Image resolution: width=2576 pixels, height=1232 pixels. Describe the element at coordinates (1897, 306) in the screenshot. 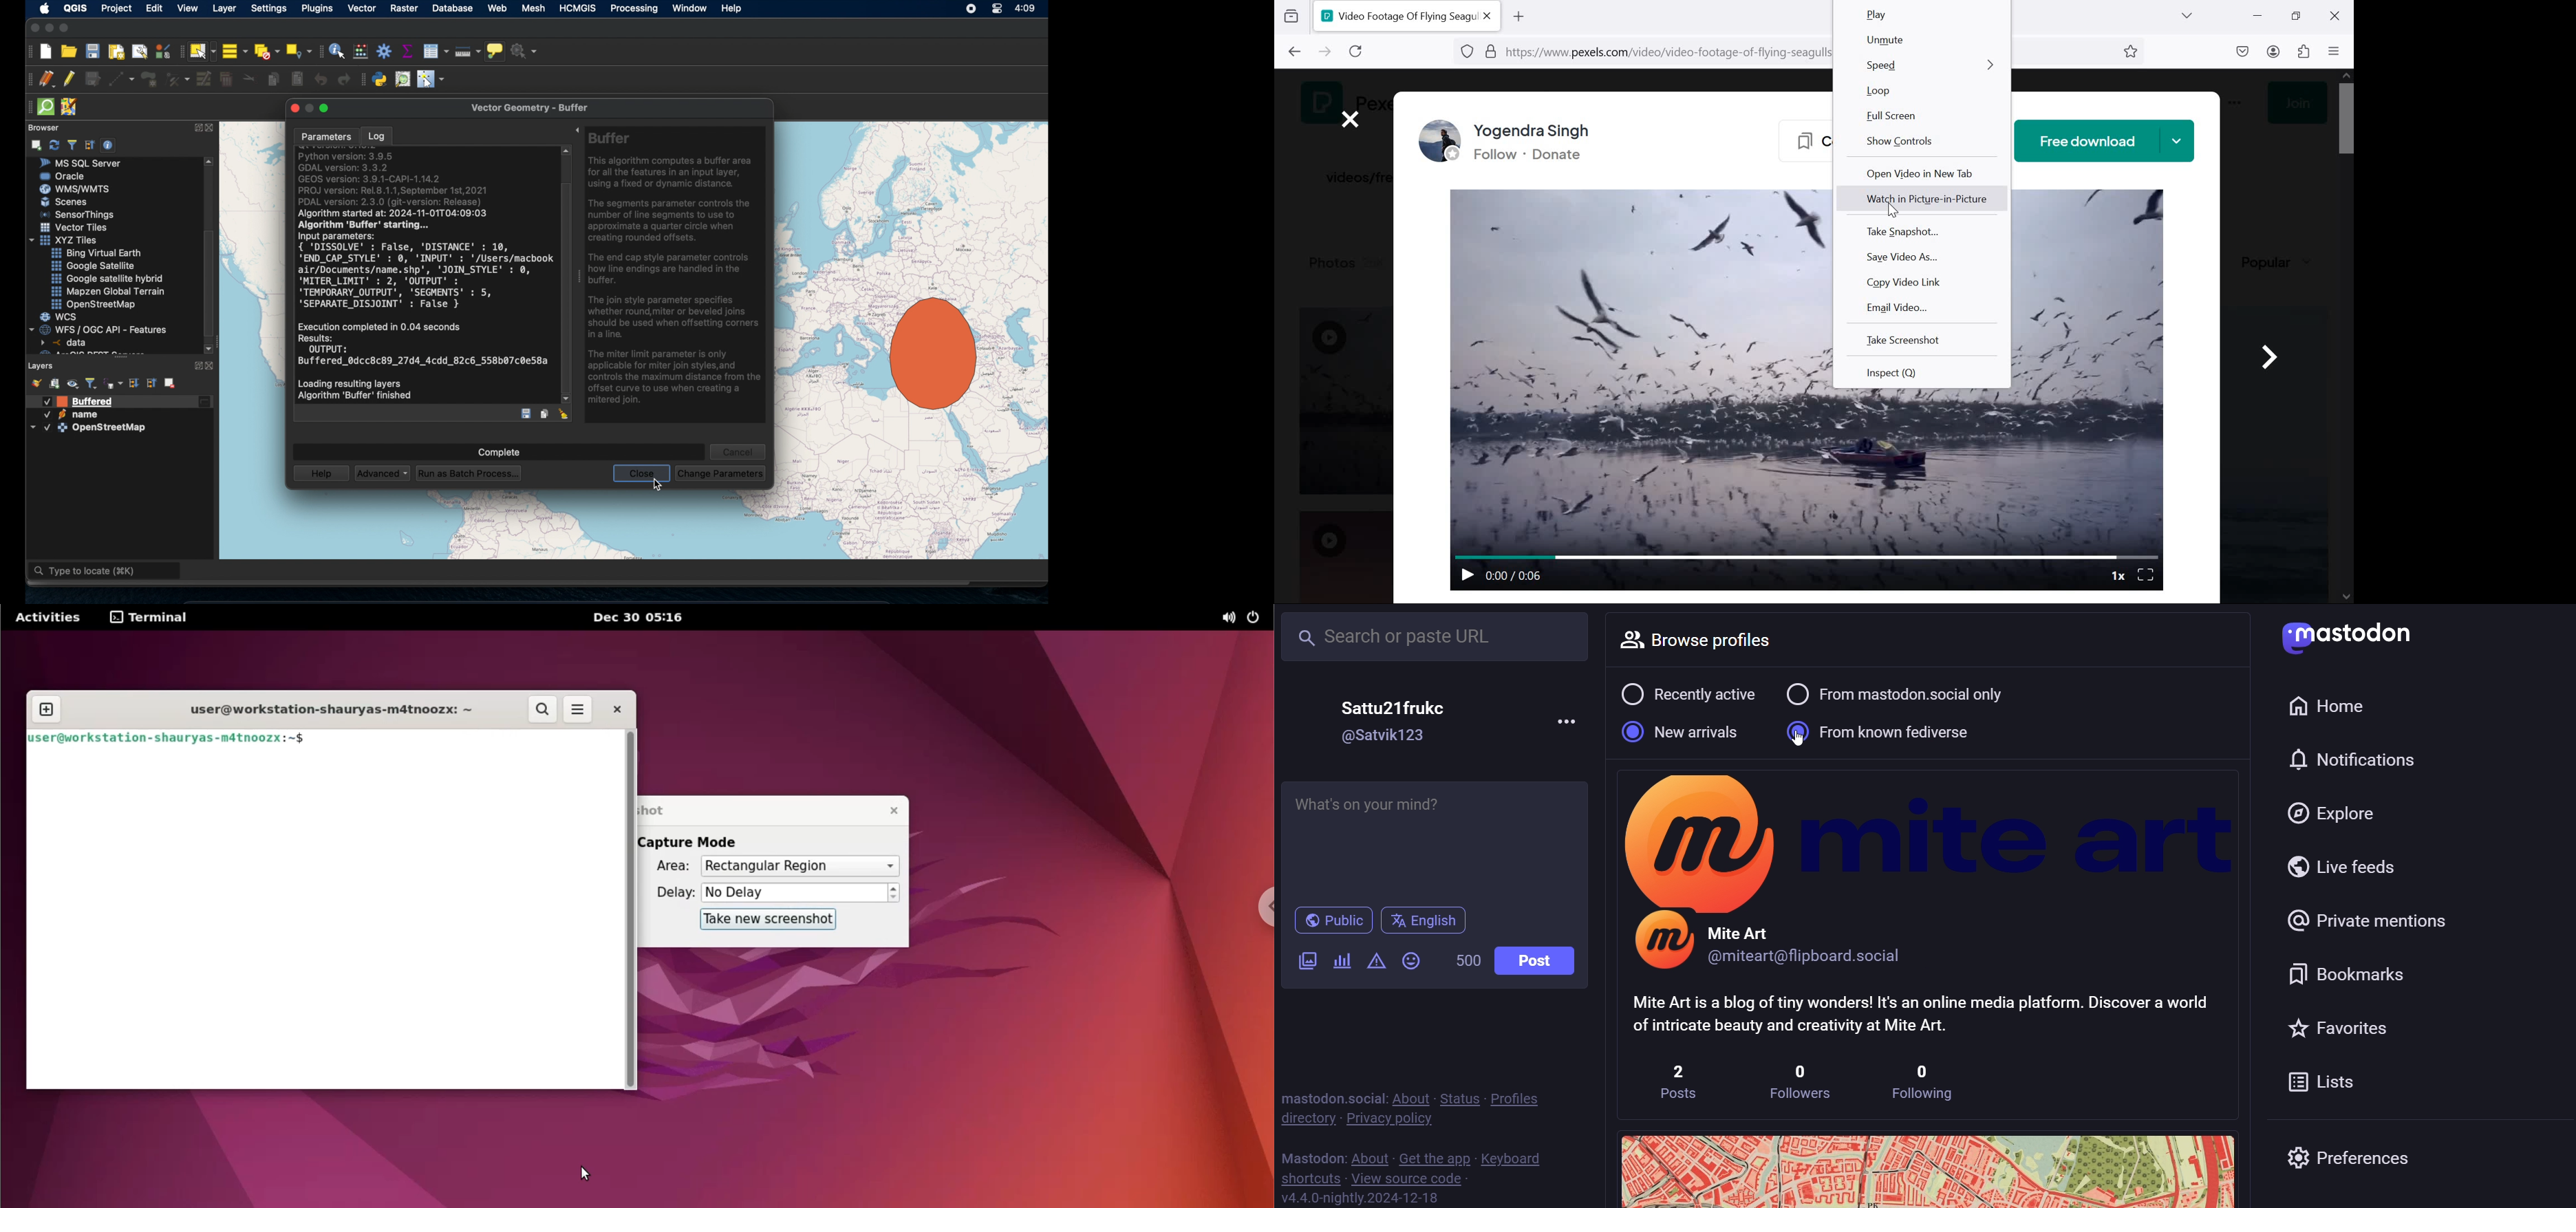

I see `email video` at that location.